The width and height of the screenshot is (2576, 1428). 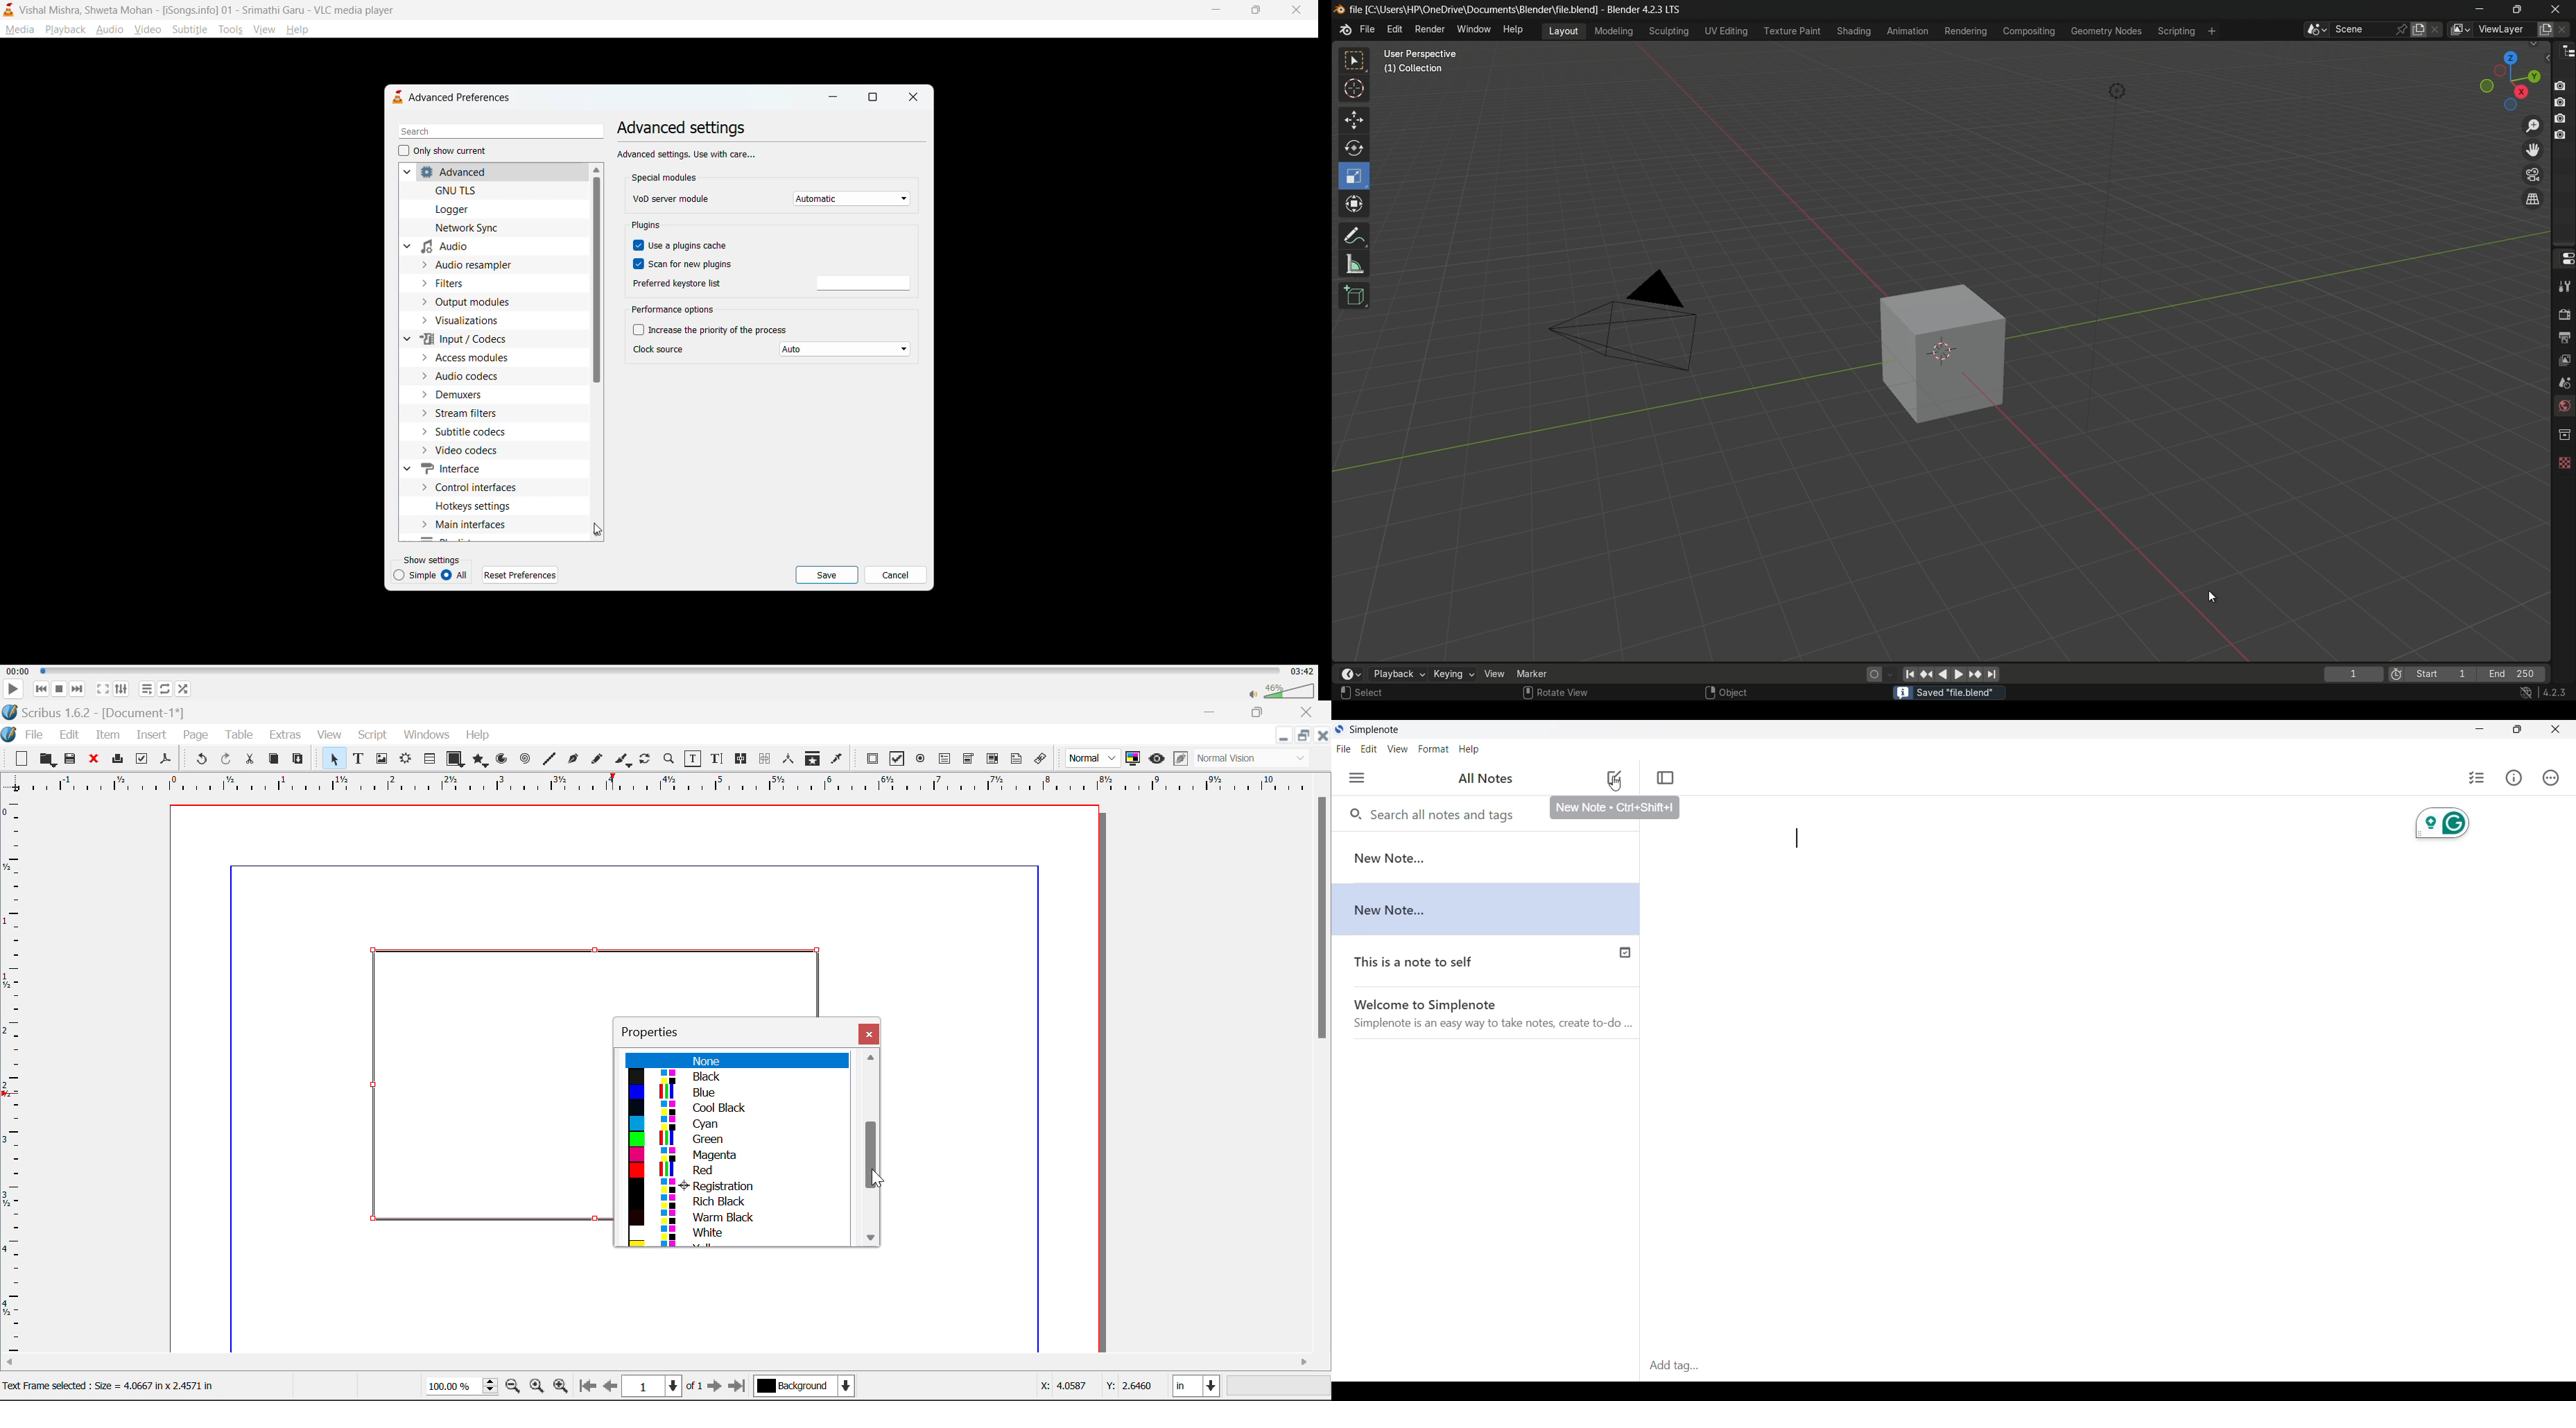 I want to click on Close, so click(x=869, y=1033).